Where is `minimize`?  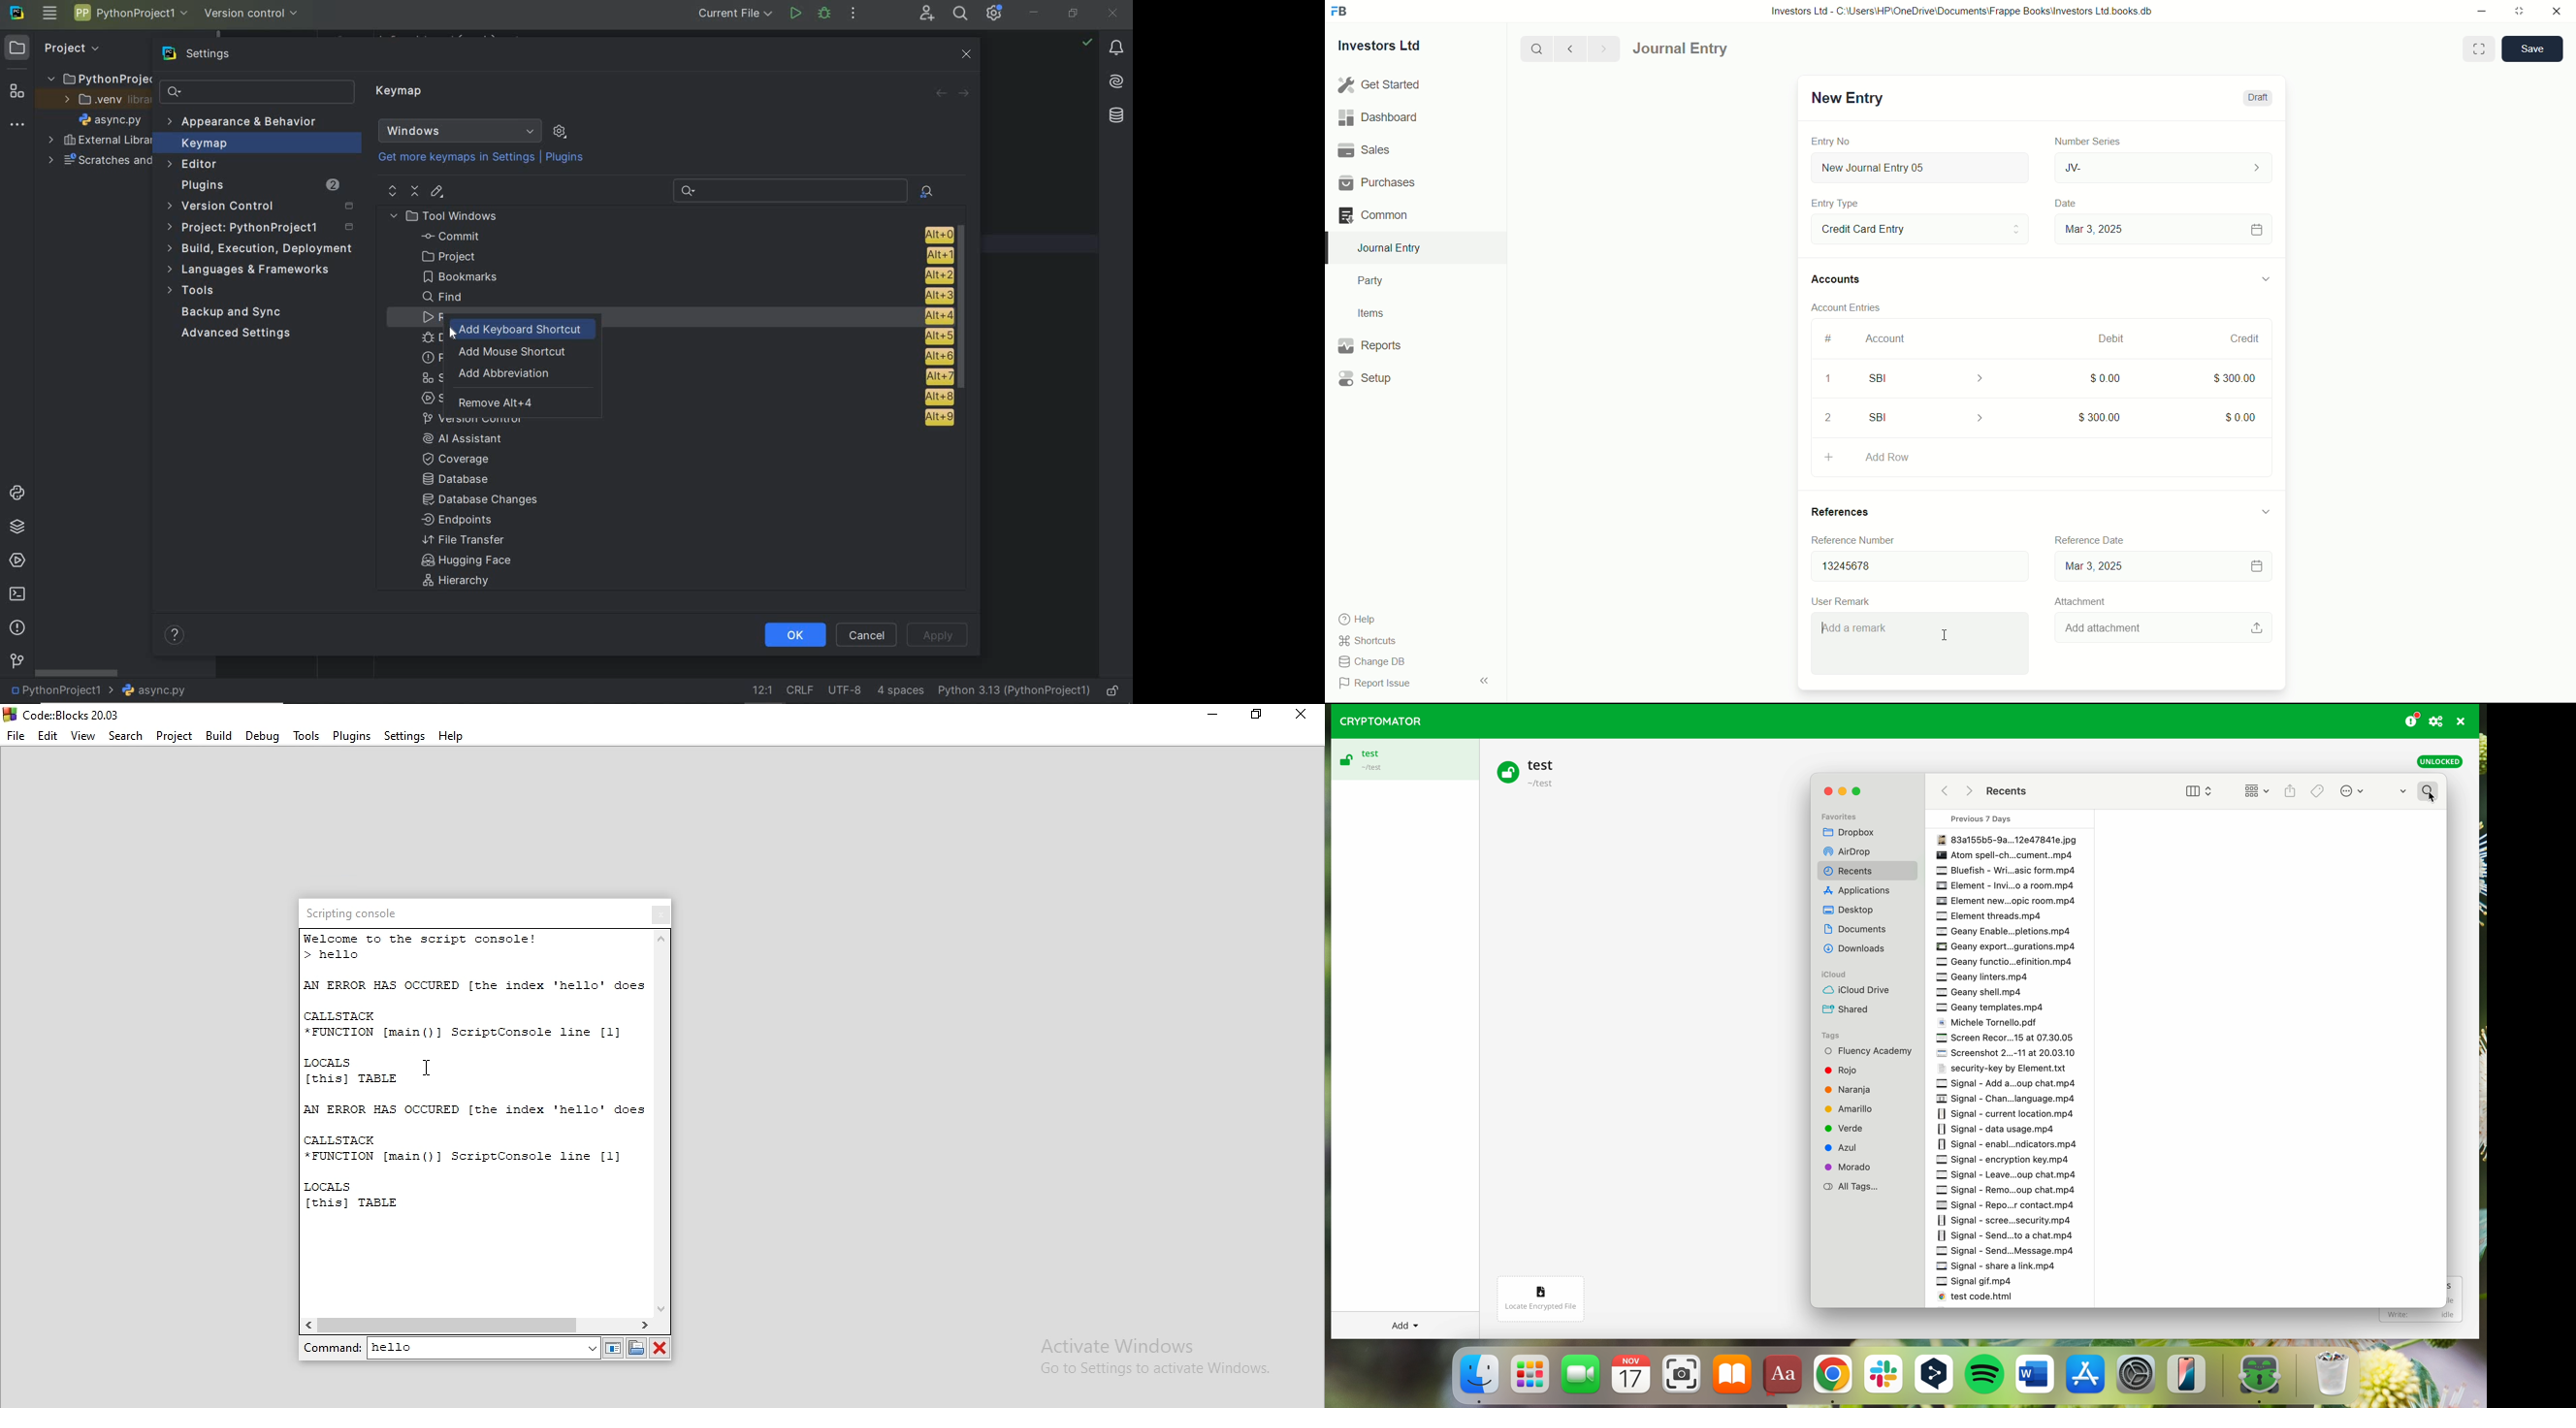
minimize is located at coordinates (2479, 10).